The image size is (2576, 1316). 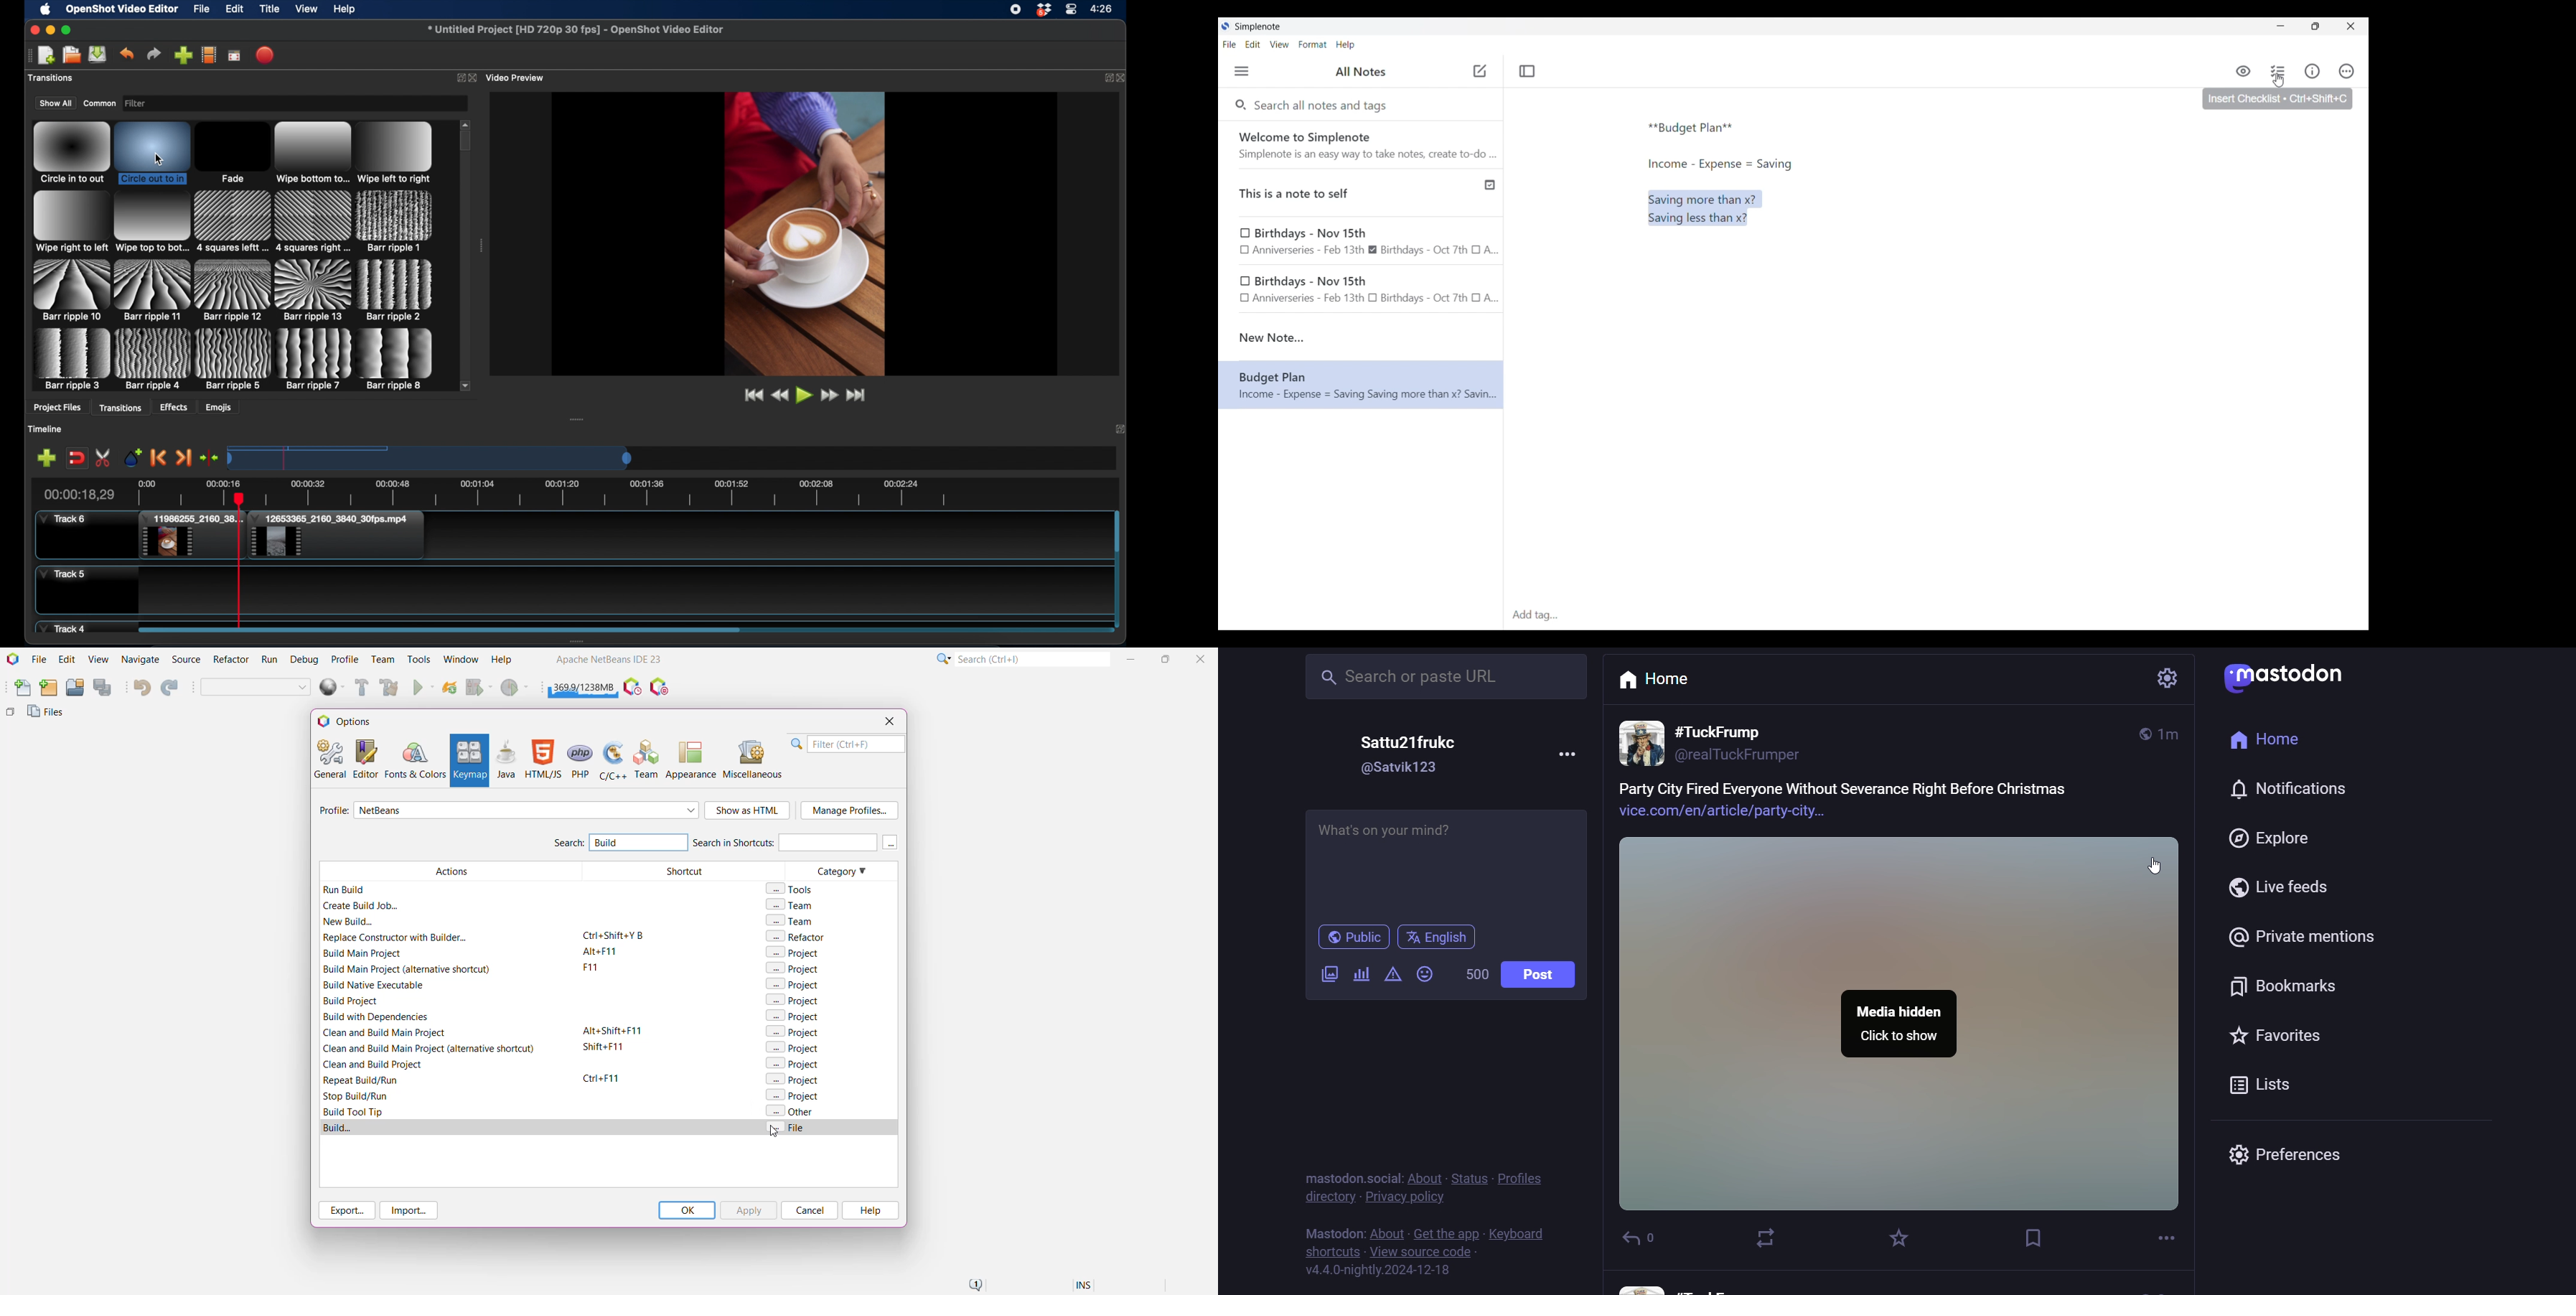 I want to click on track 4, so click(x=64, y=627).